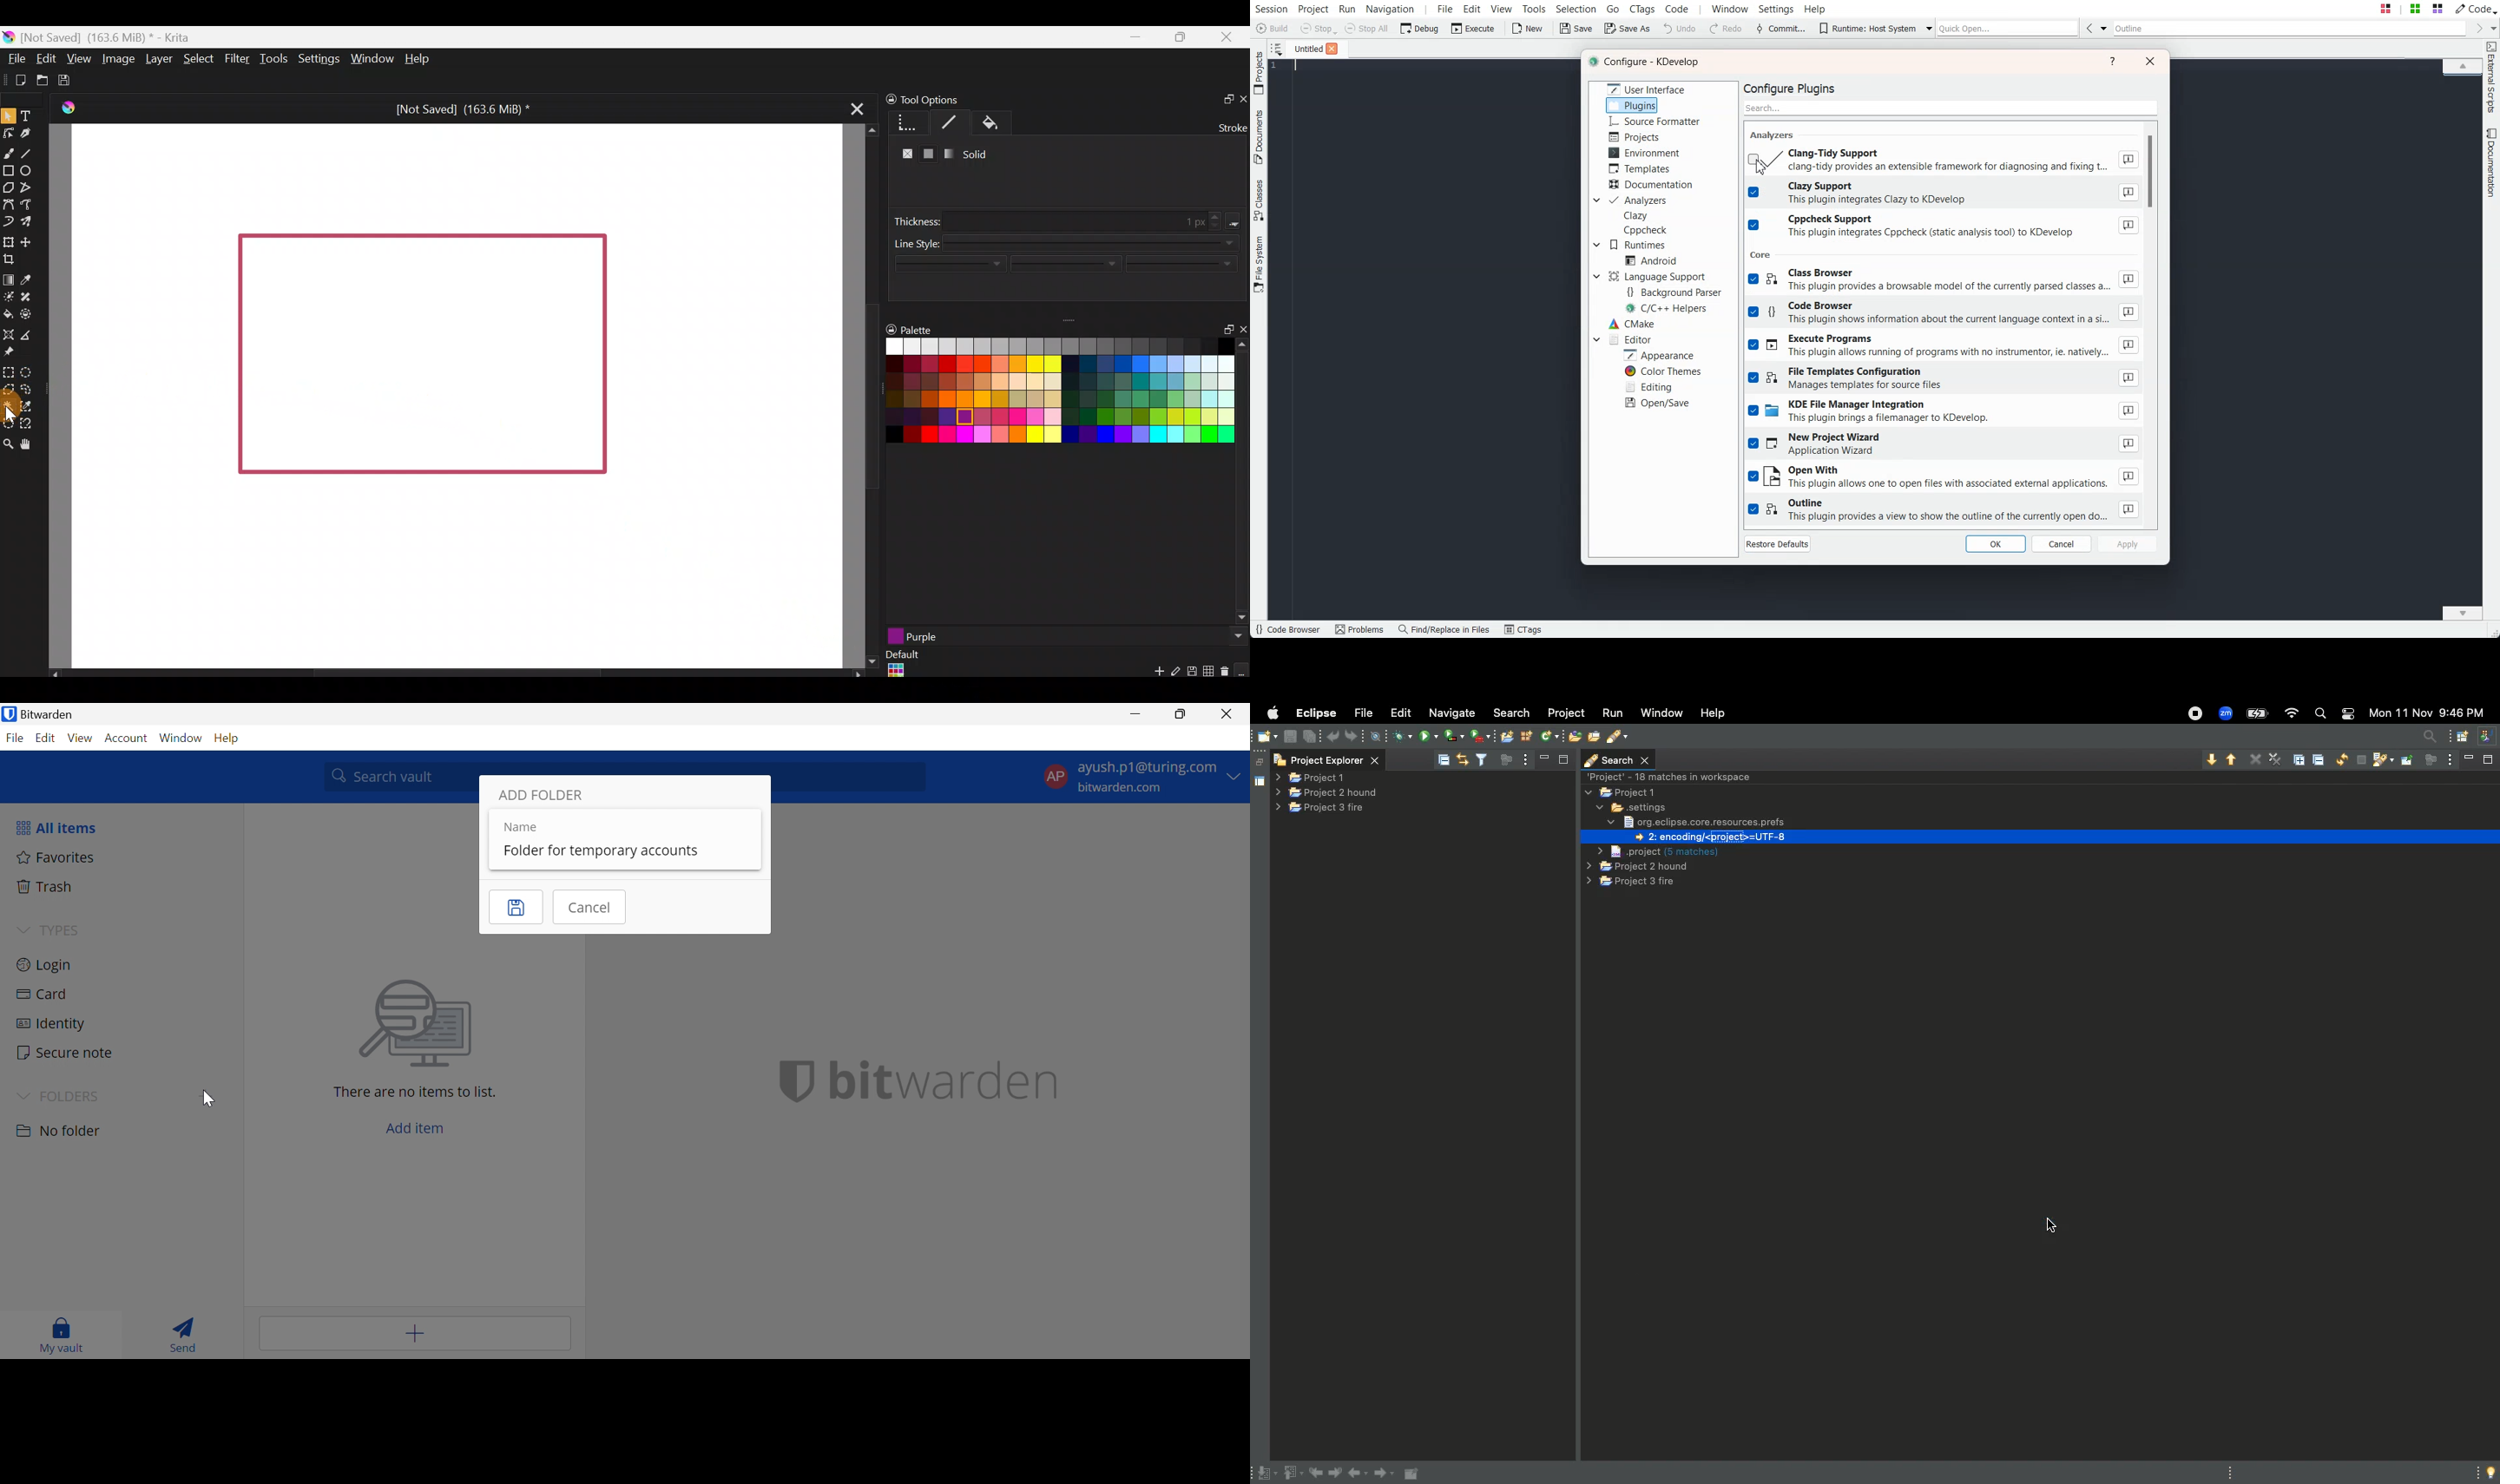  Describe the element at coordinates (11, 372) in the screenshot. I see `Rectangular selection tool` at that location.